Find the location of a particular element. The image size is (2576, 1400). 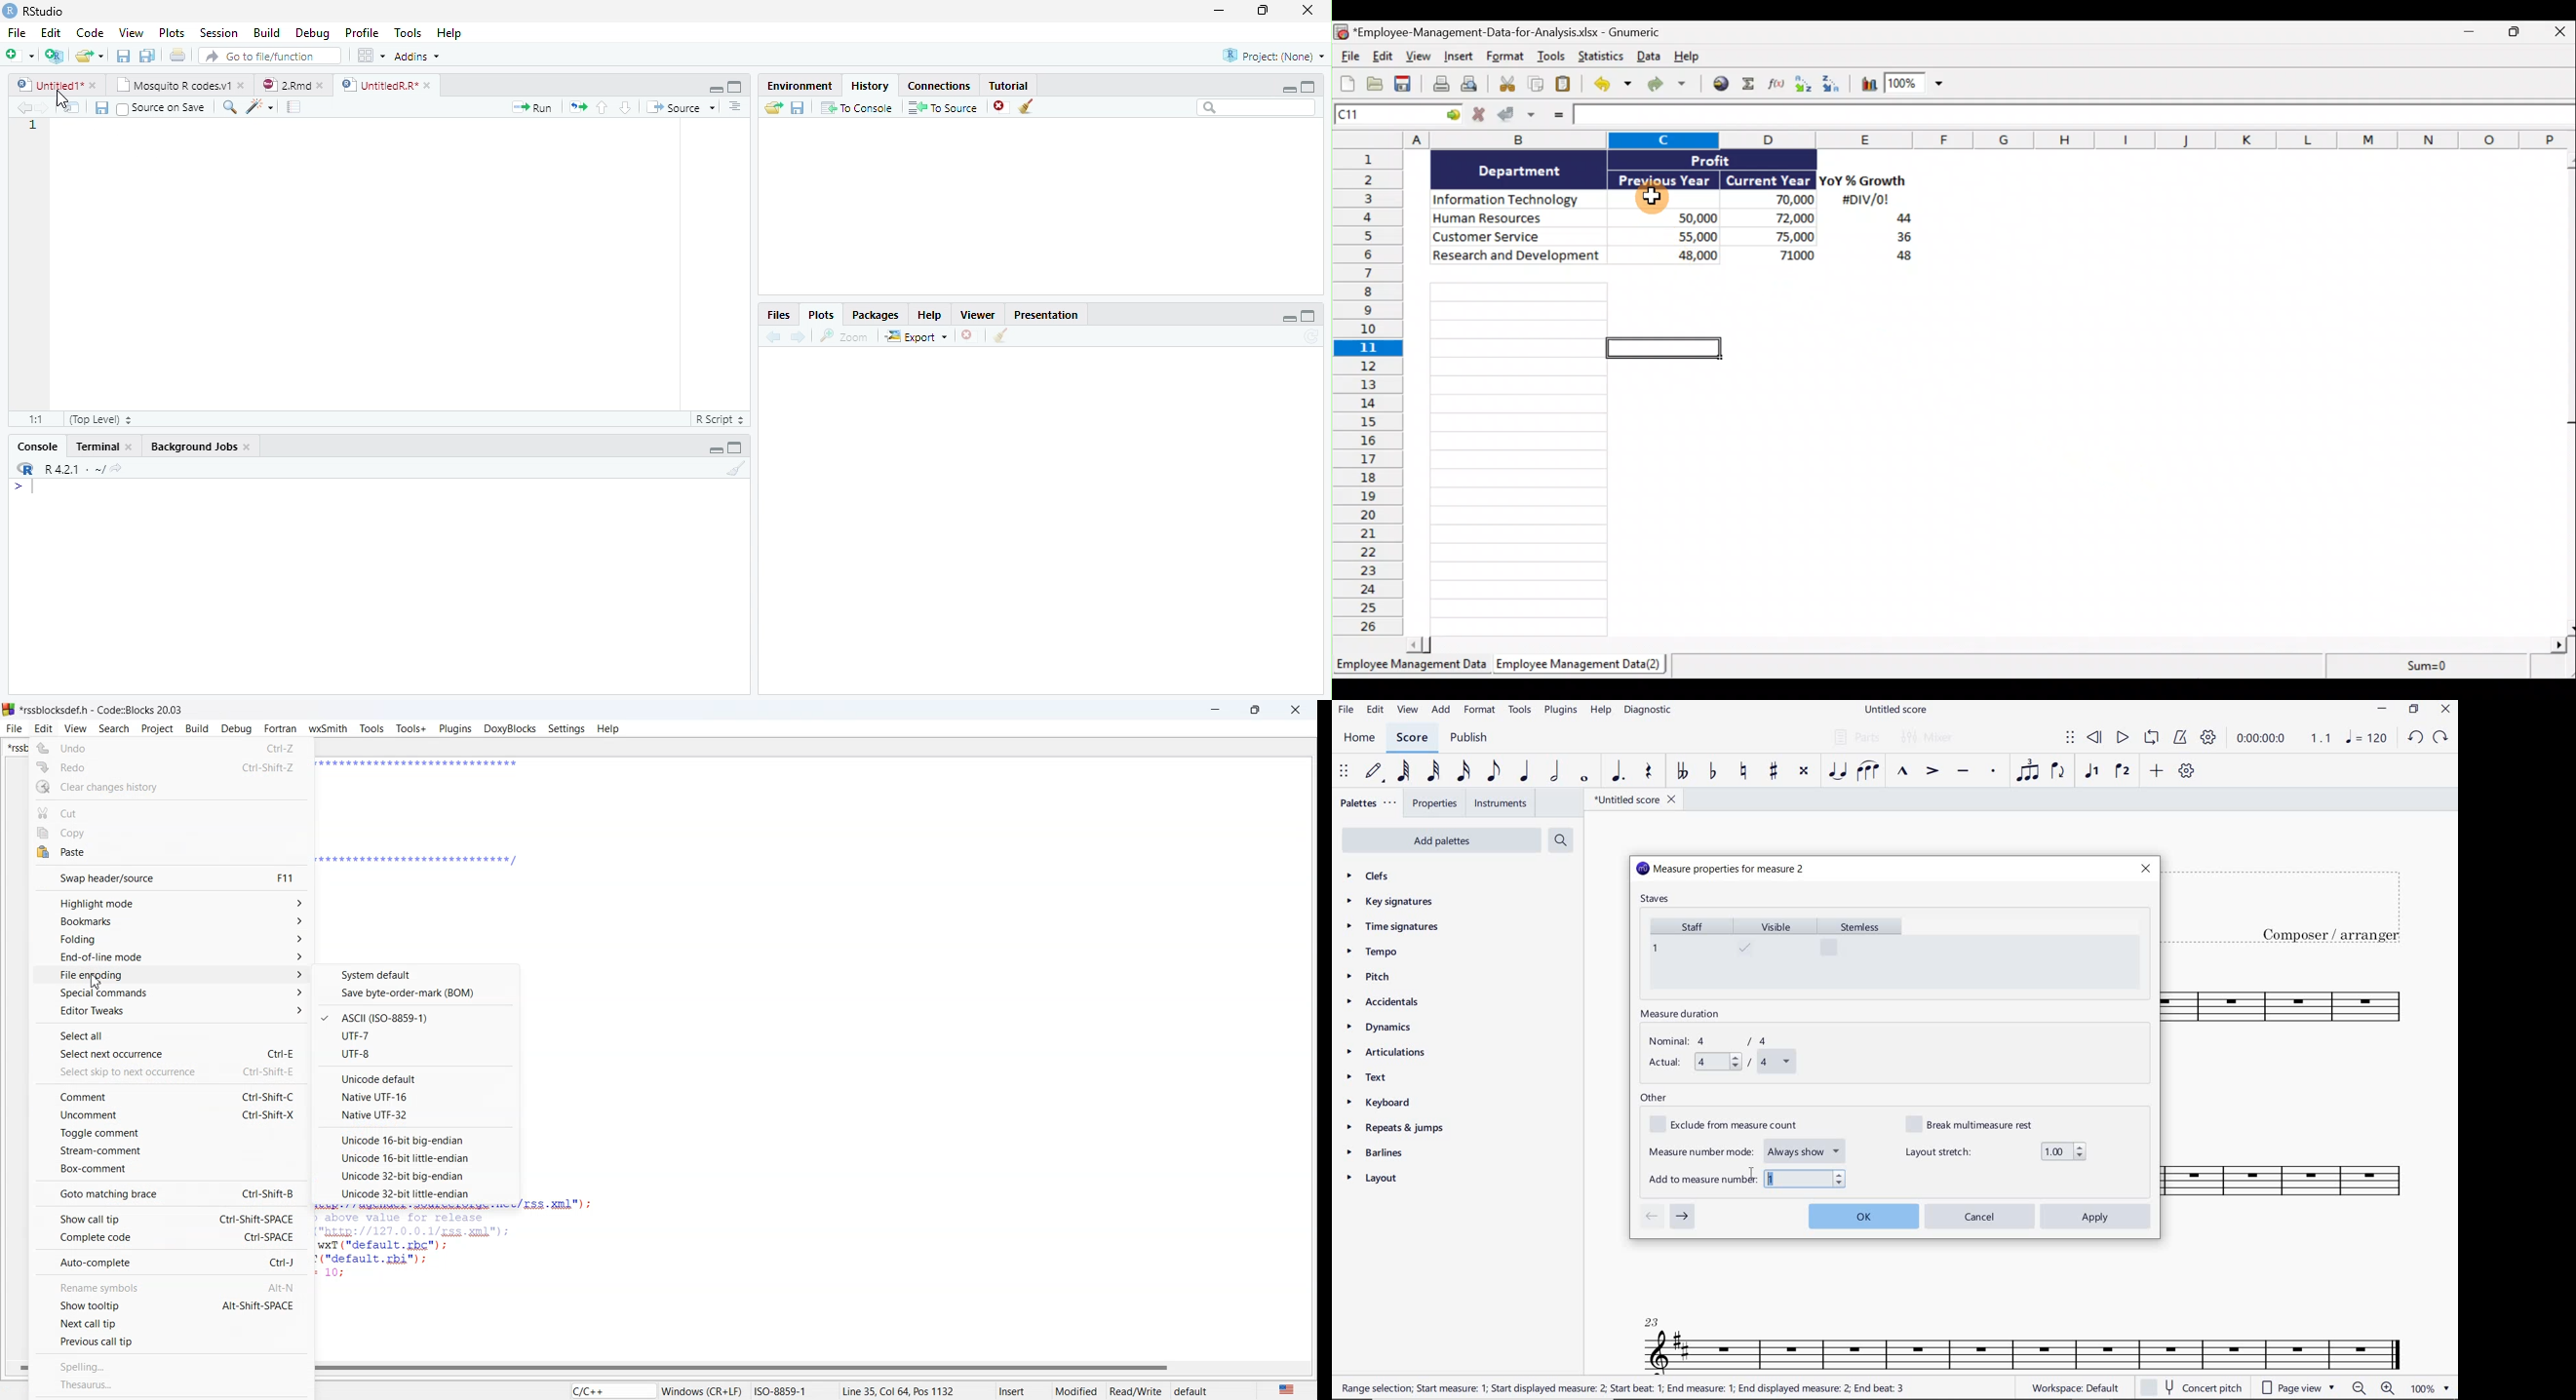

Workspace panes is located at coordinates (371, 57).